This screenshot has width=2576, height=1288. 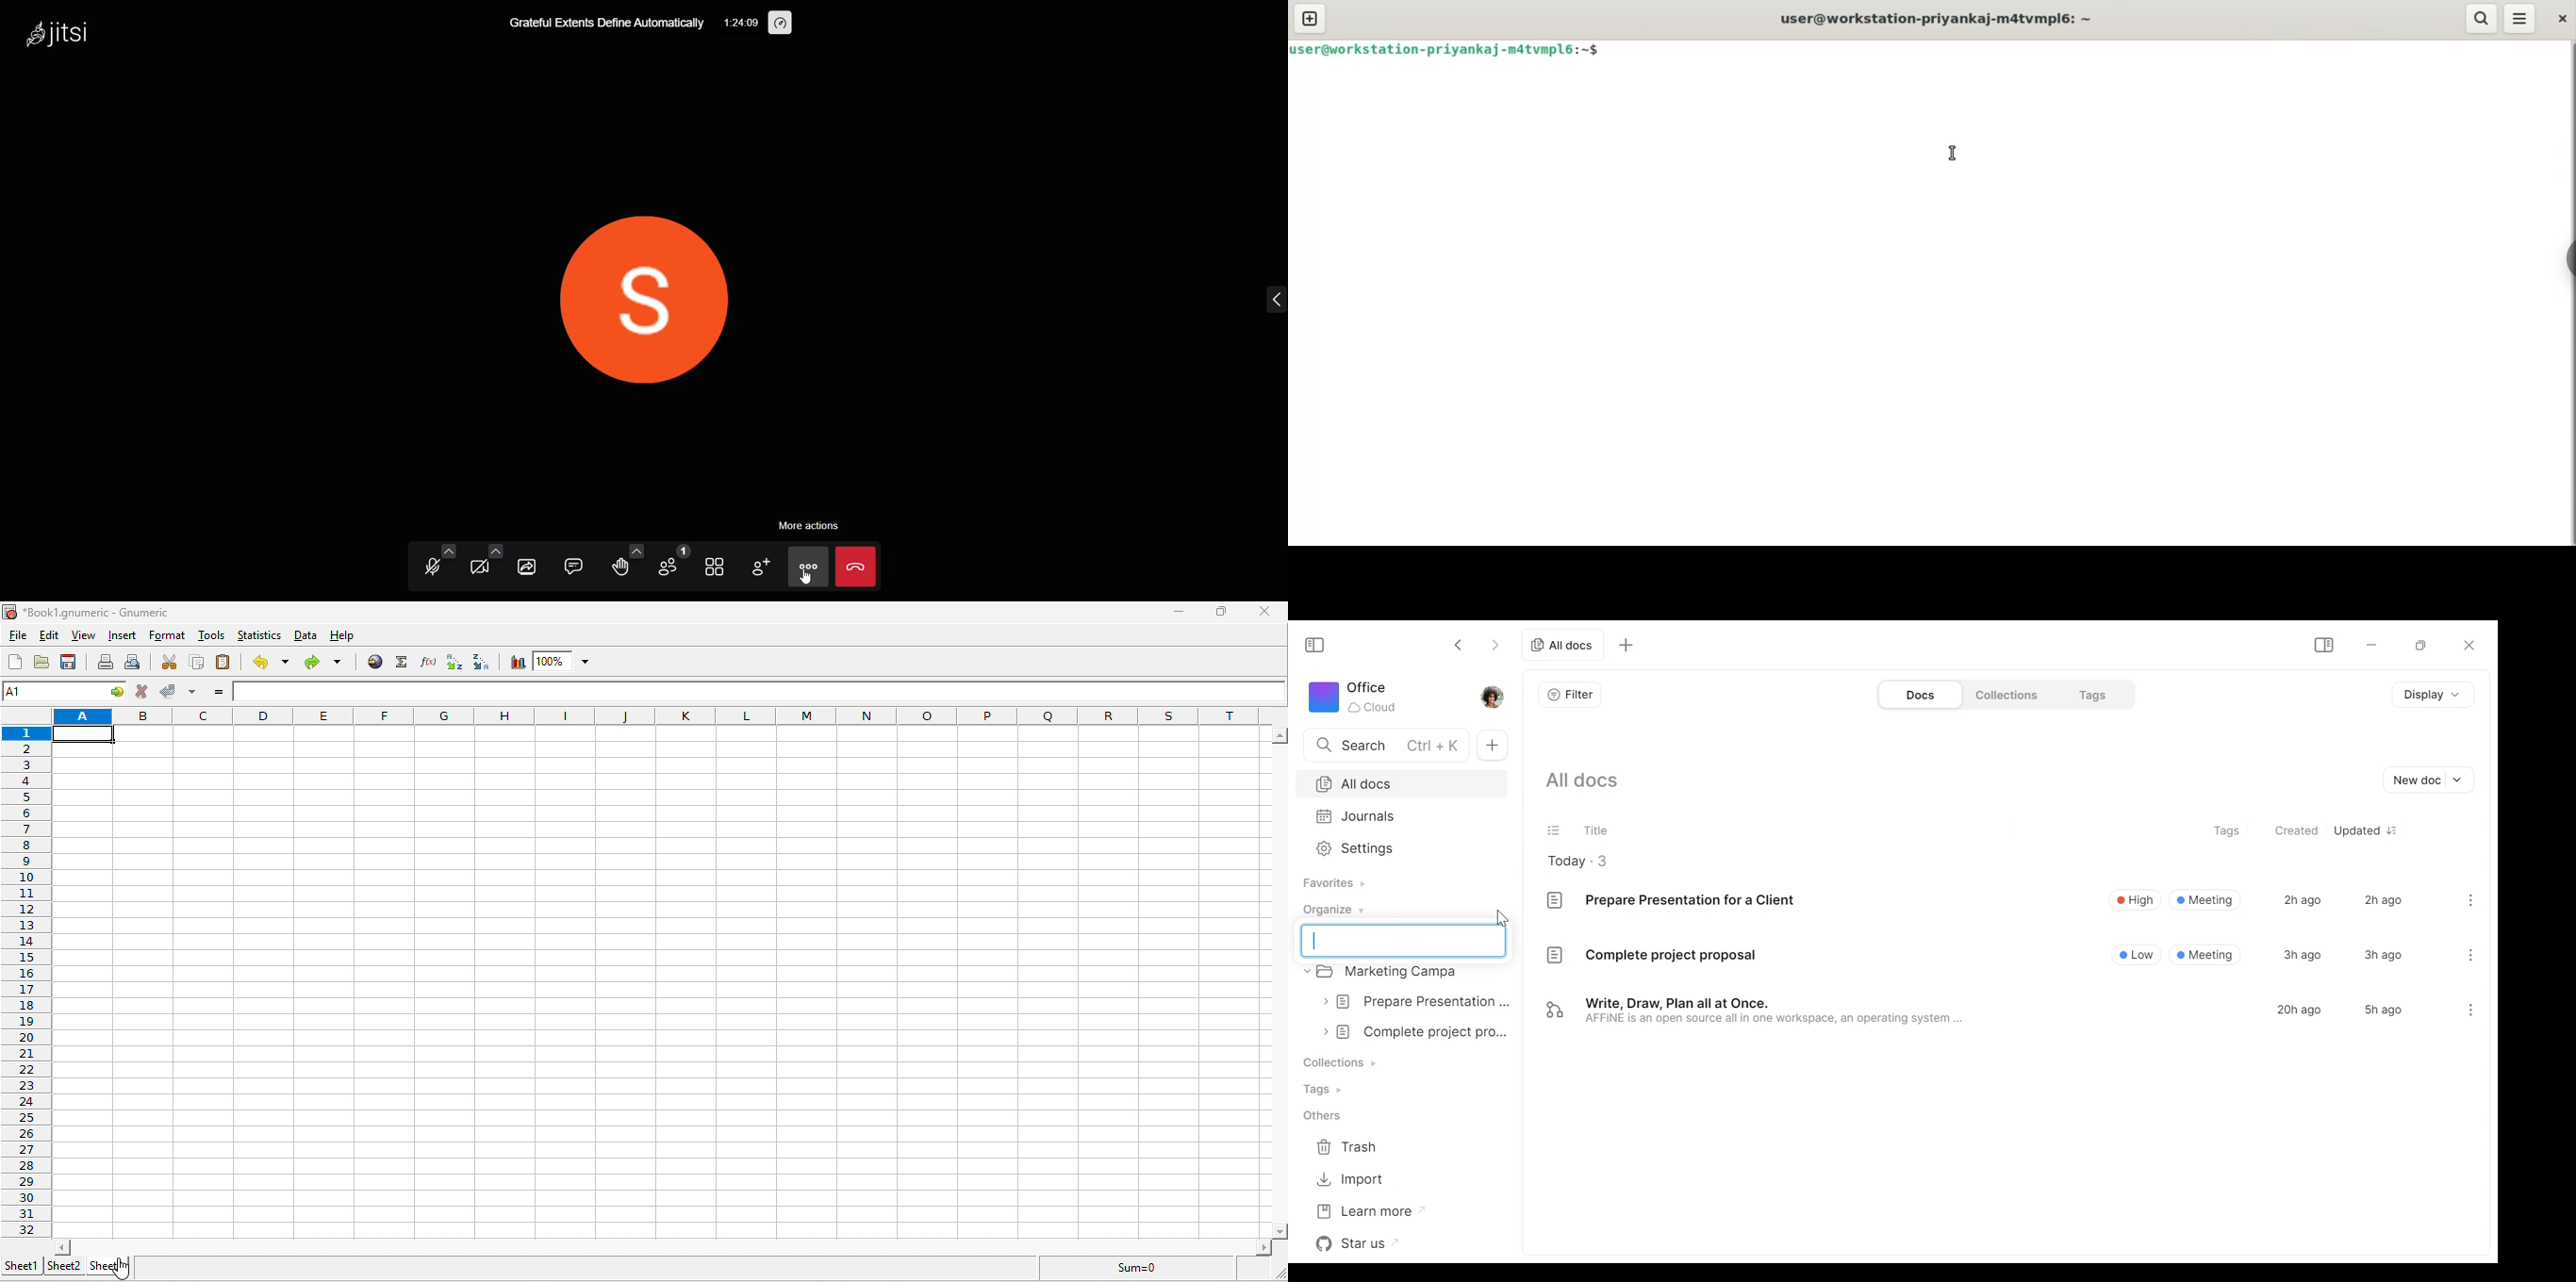 What do you see at coordinates (2229, 832) in the screenshot?
I see `Tags` at bounding box center [2229, 832].